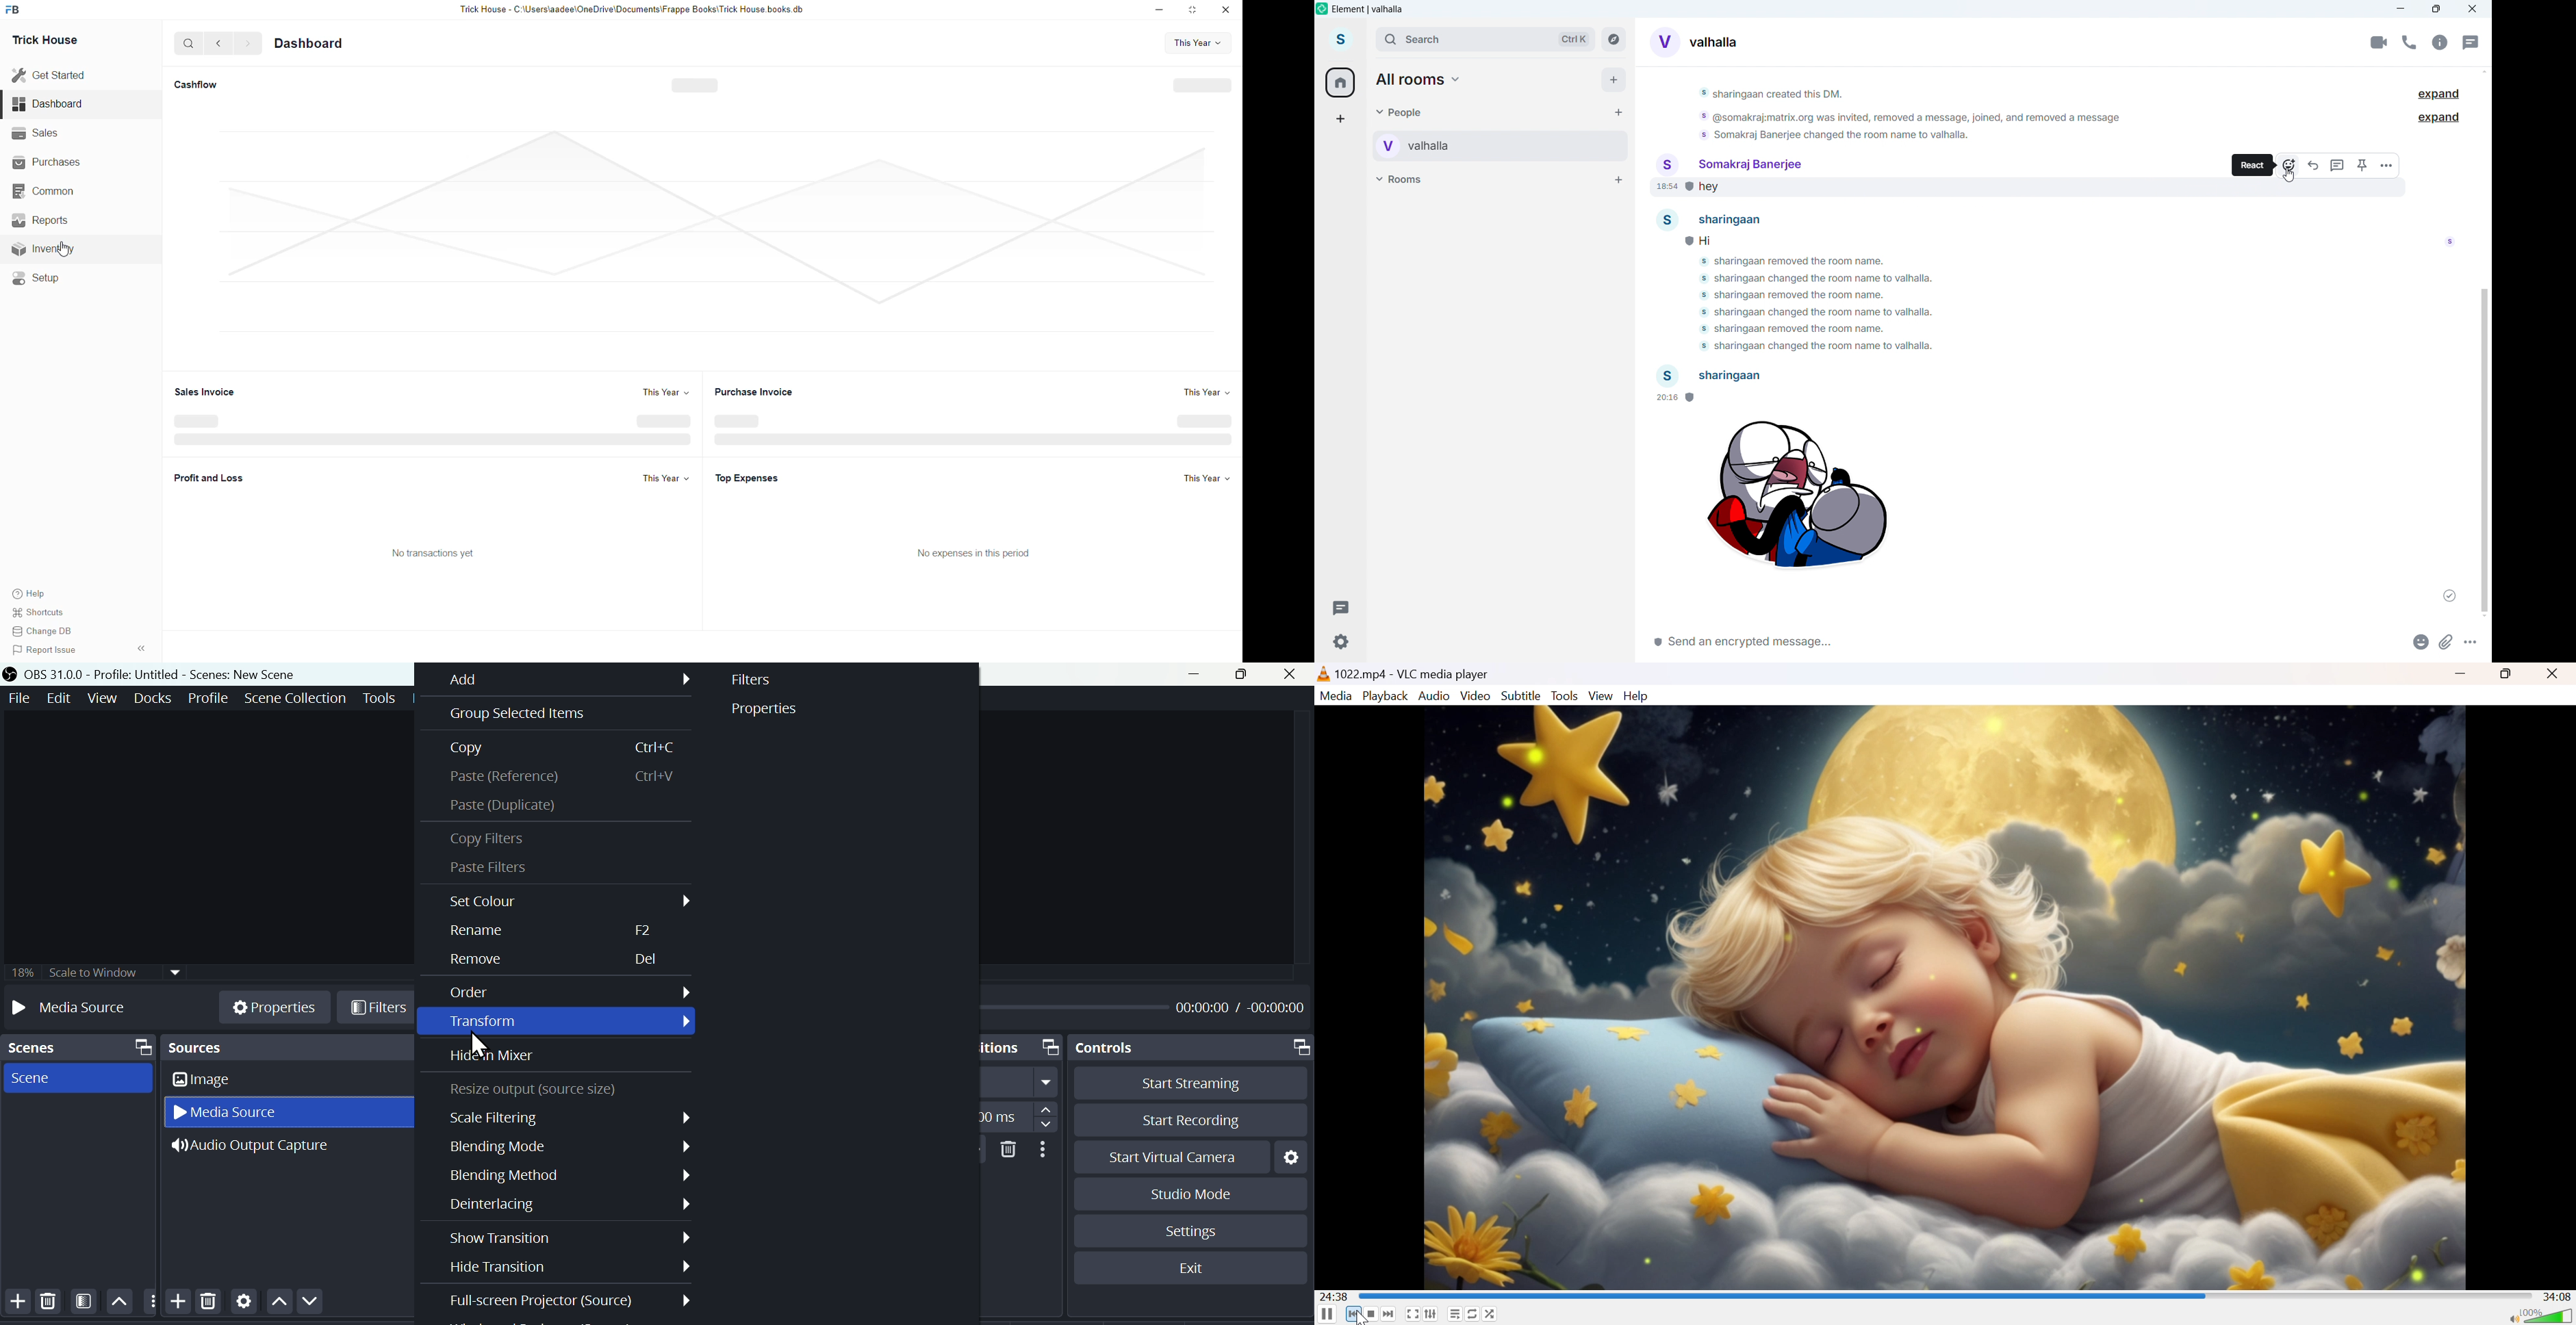  I want to click on Start chat , so click(1617, 112).